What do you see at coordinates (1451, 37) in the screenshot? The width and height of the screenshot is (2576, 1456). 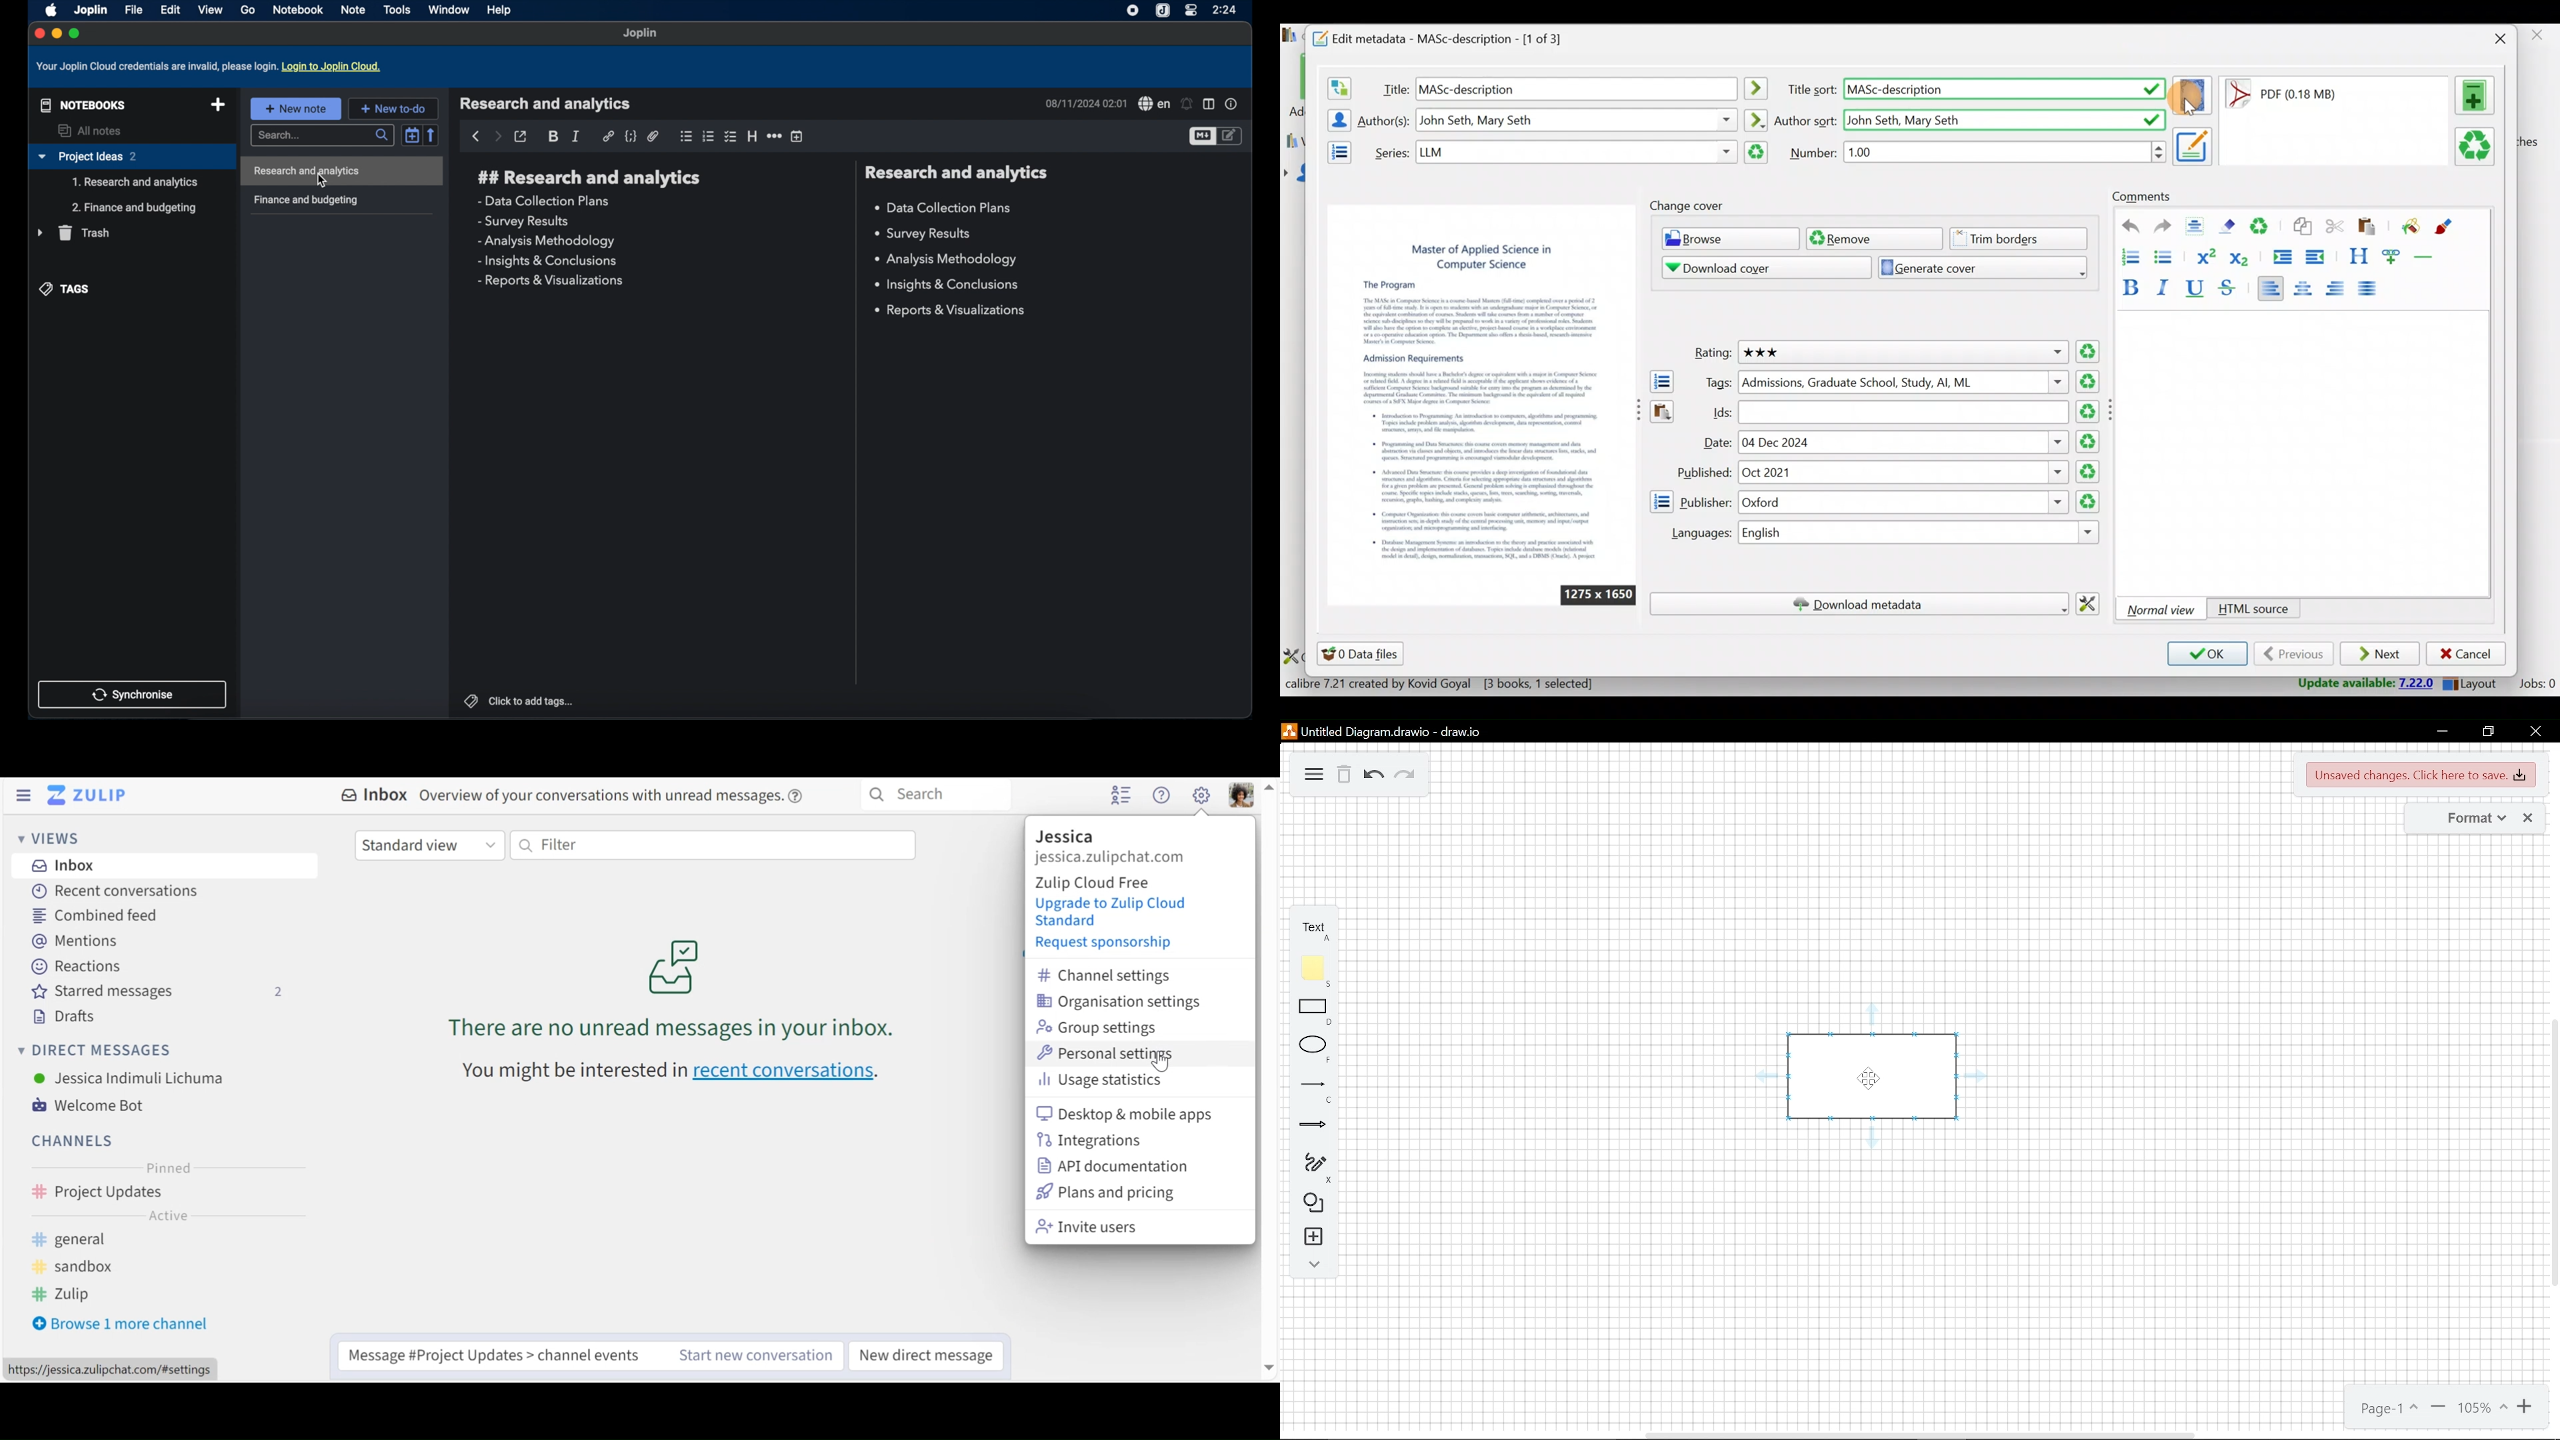 I see `Edit metadata` at bounding box center [1451, 37].